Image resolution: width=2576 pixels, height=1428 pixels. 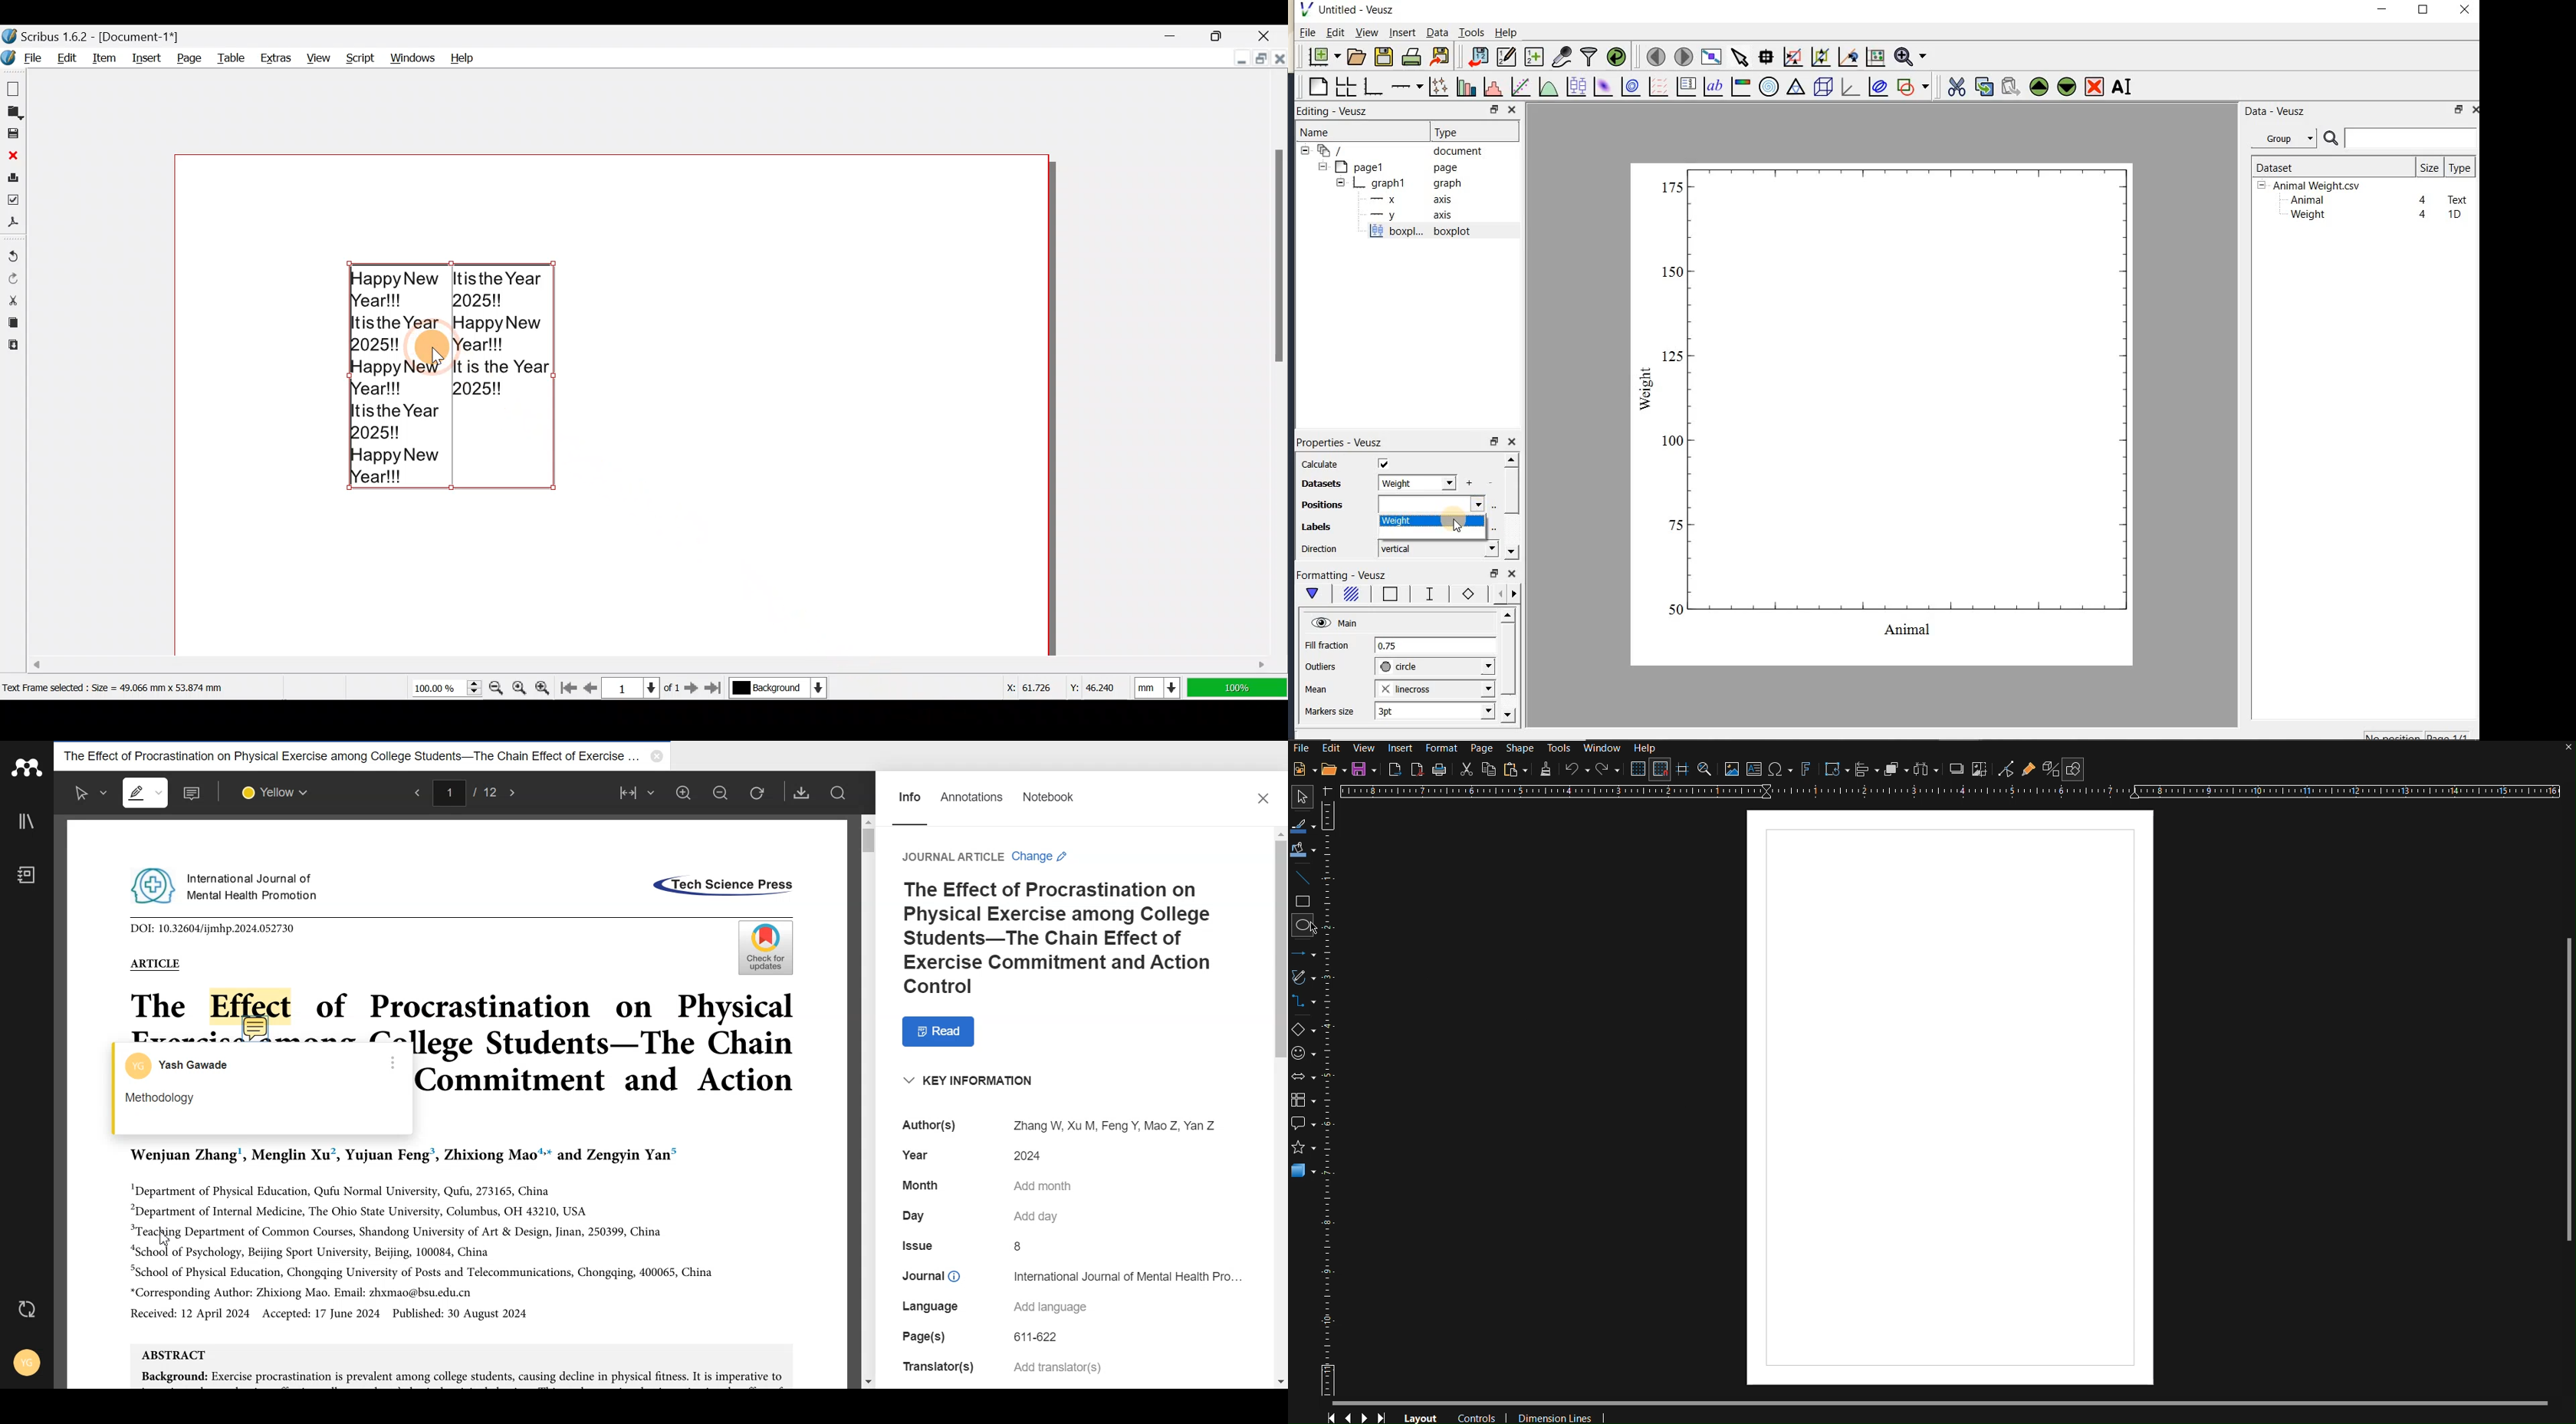 I want to click on base graph, so click(x=1372, y=87).